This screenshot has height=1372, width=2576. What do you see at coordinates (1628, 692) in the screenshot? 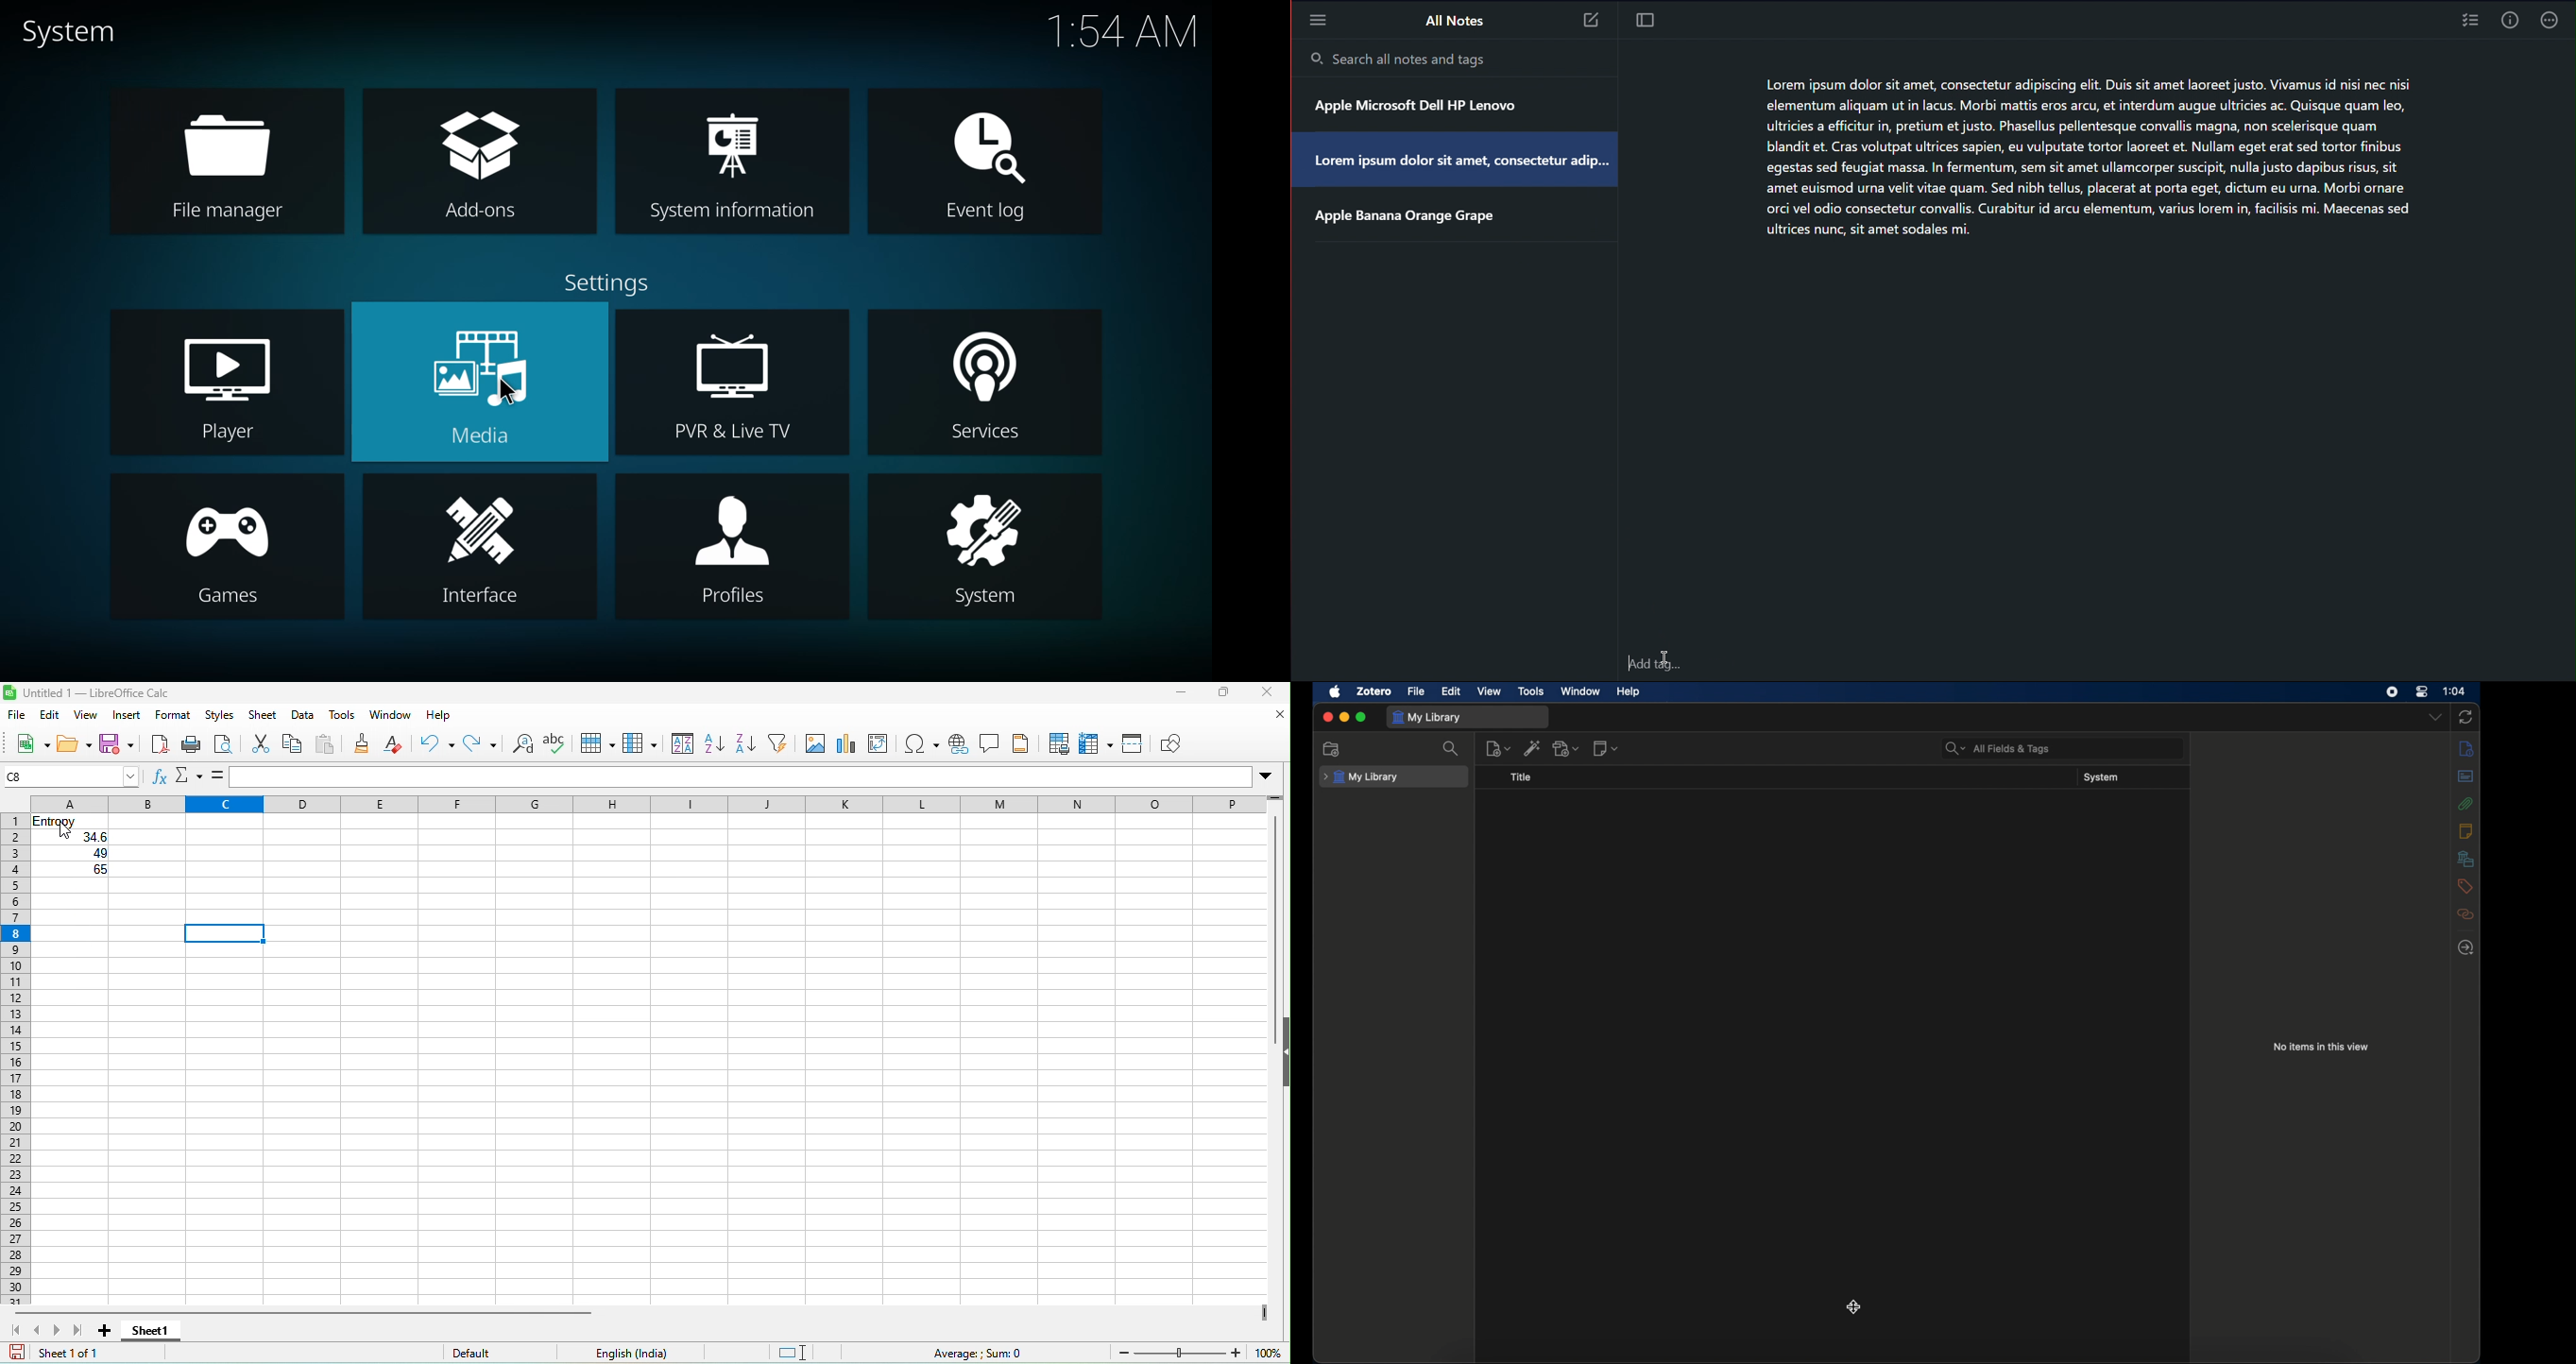
I see `help` at bounding box center [1628, 692].